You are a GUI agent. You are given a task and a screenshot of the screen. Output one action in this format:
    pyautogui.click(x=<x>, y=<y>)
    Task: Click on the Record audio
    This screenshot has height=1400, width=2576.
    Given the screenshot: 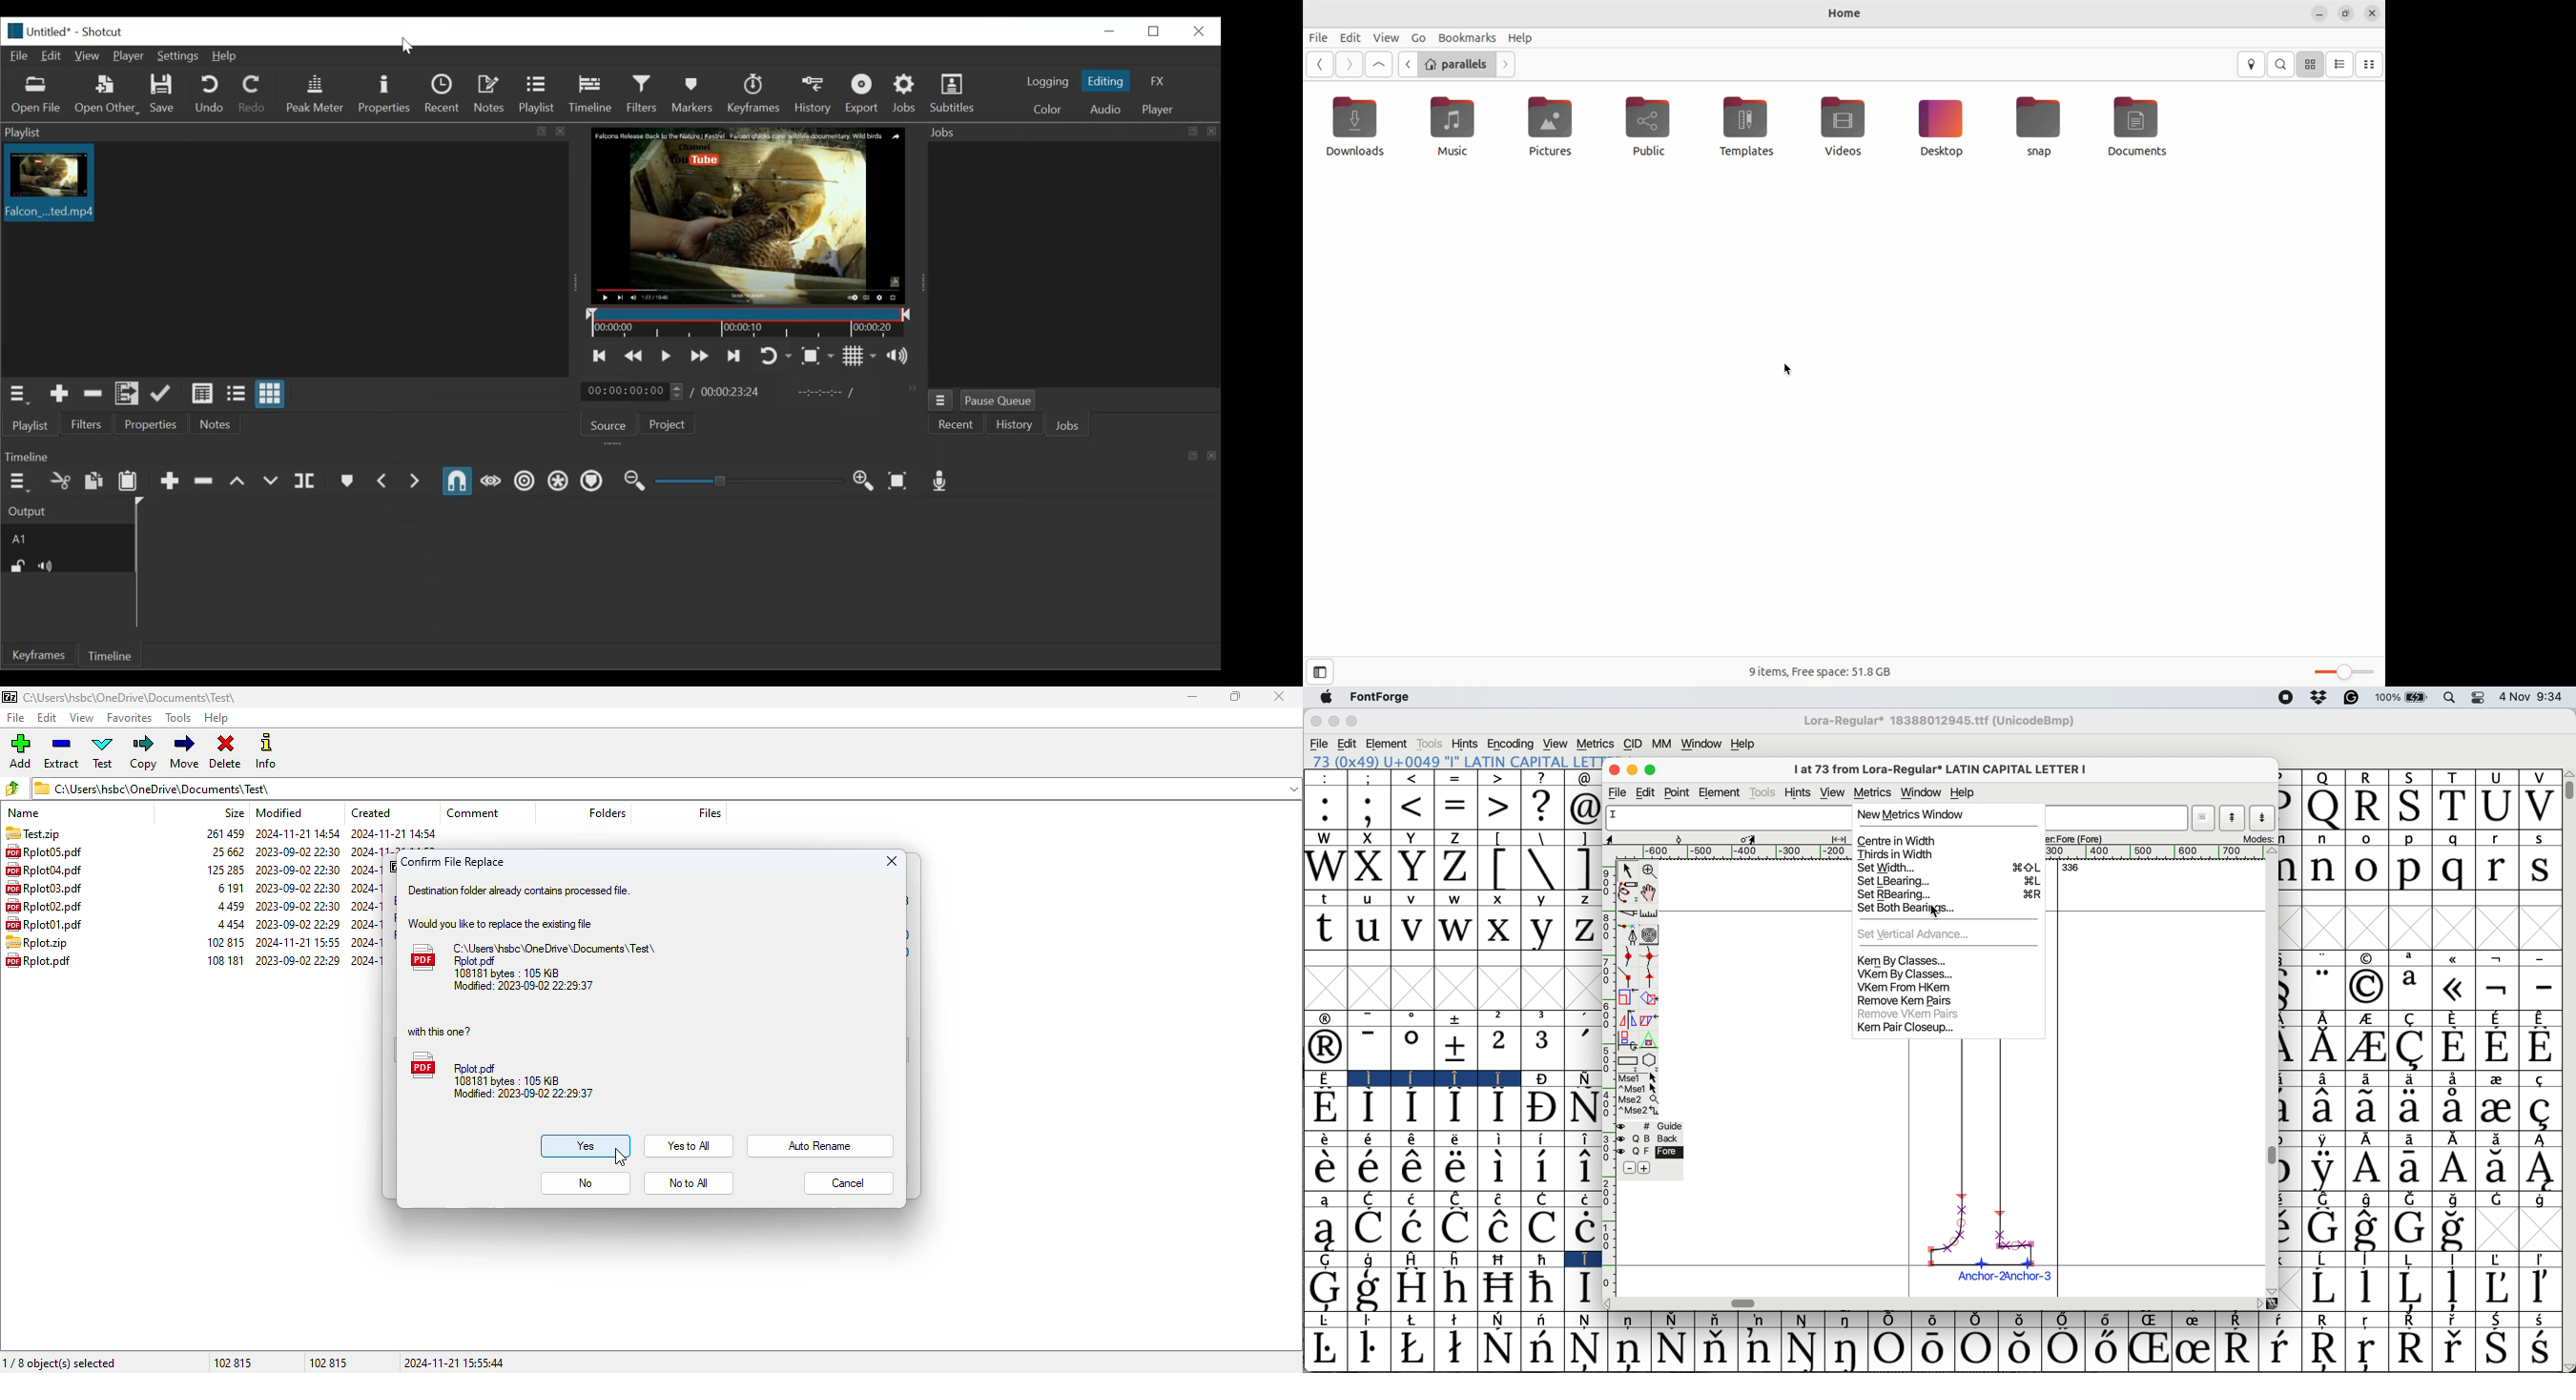 What is the action you would take?
    pyautogui.click(x=943, y=481)
    